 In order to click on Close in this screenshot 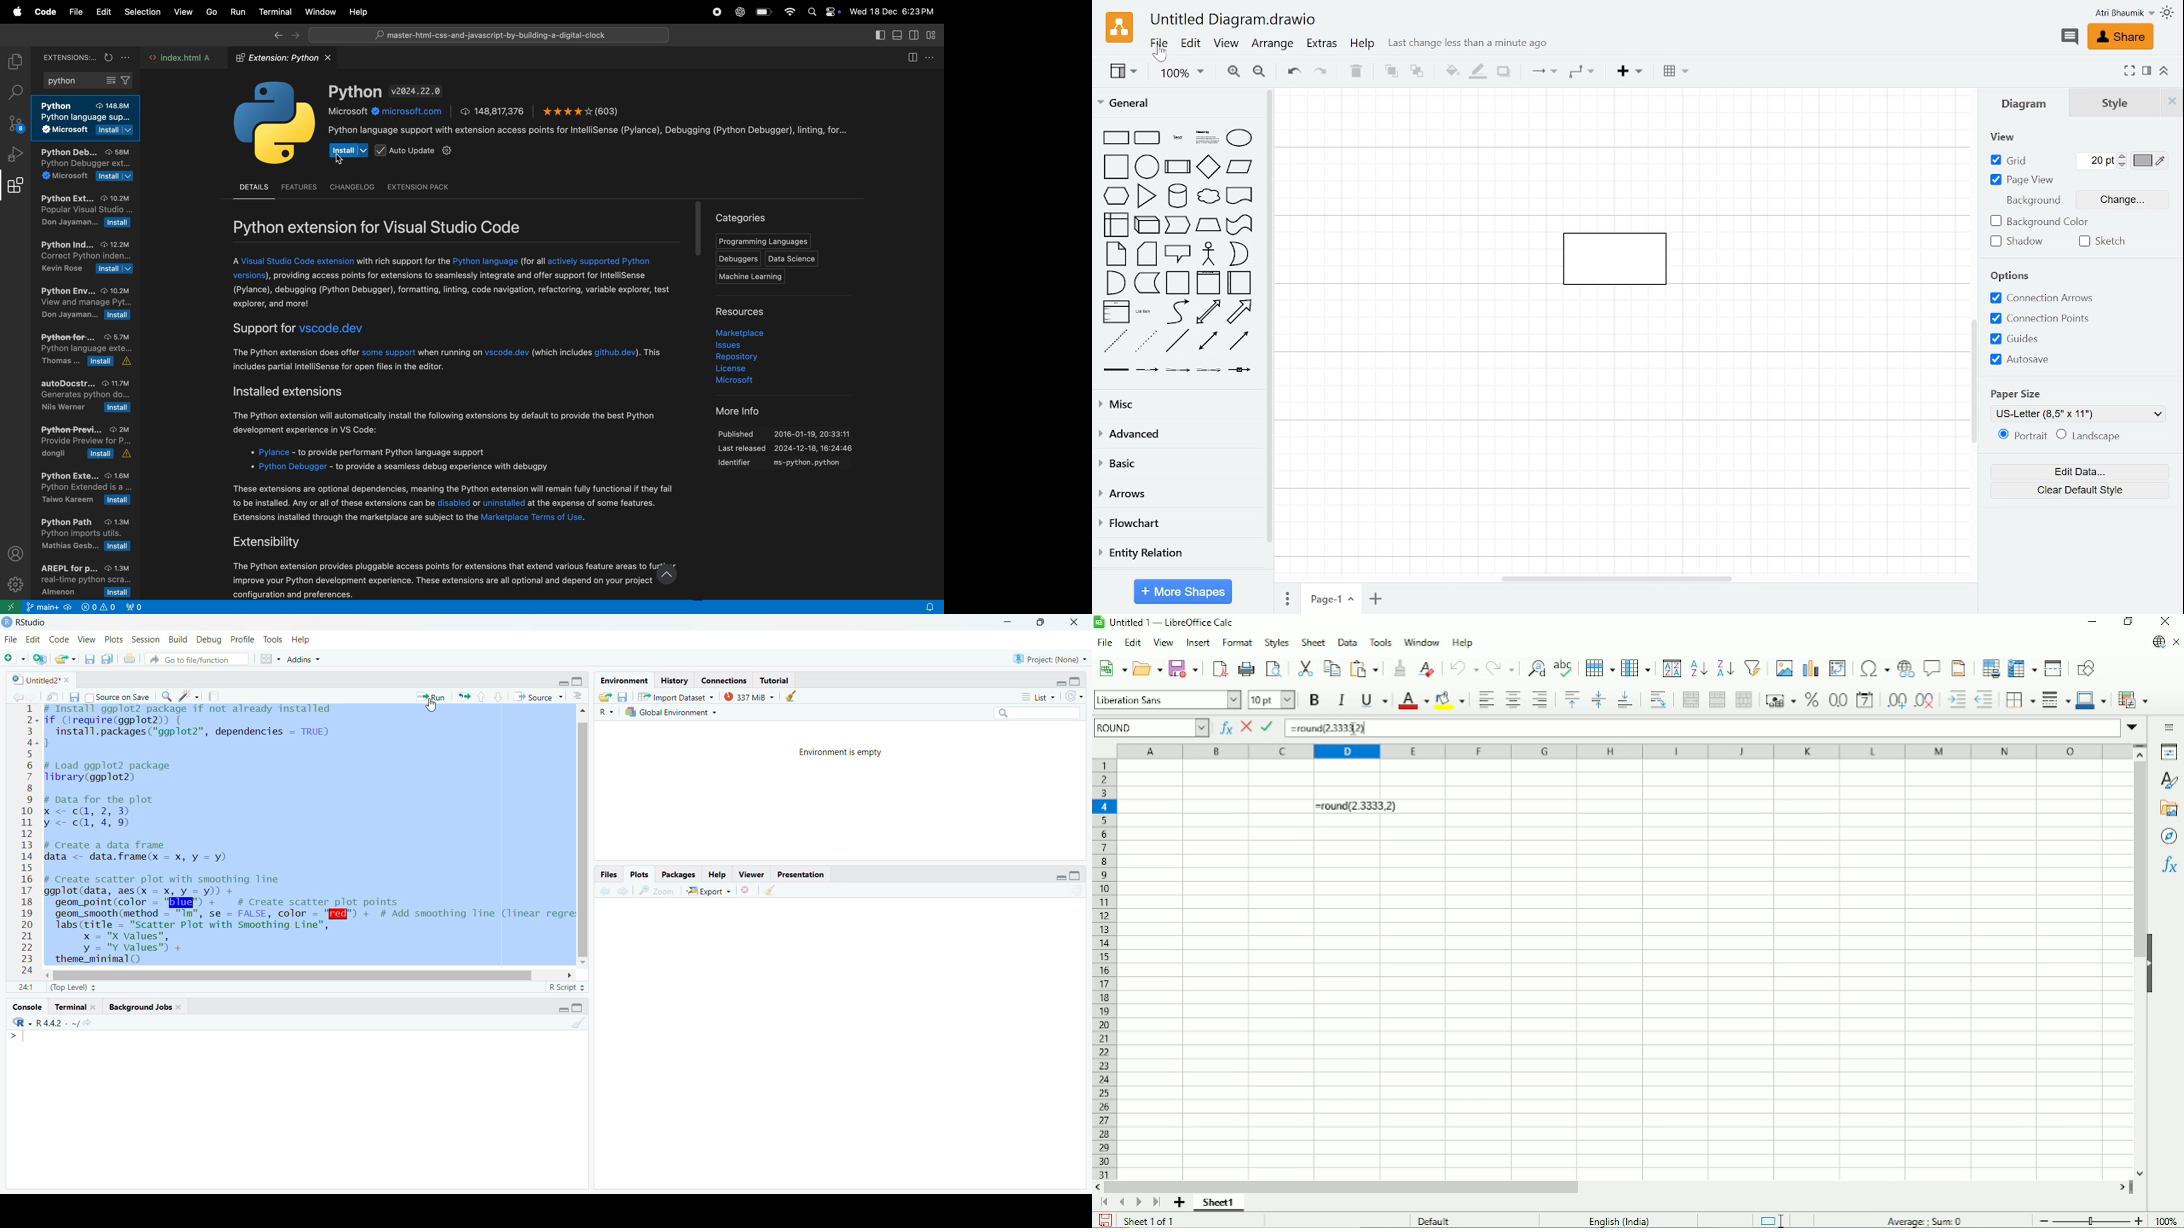, I will do `click(2172, 102)`.